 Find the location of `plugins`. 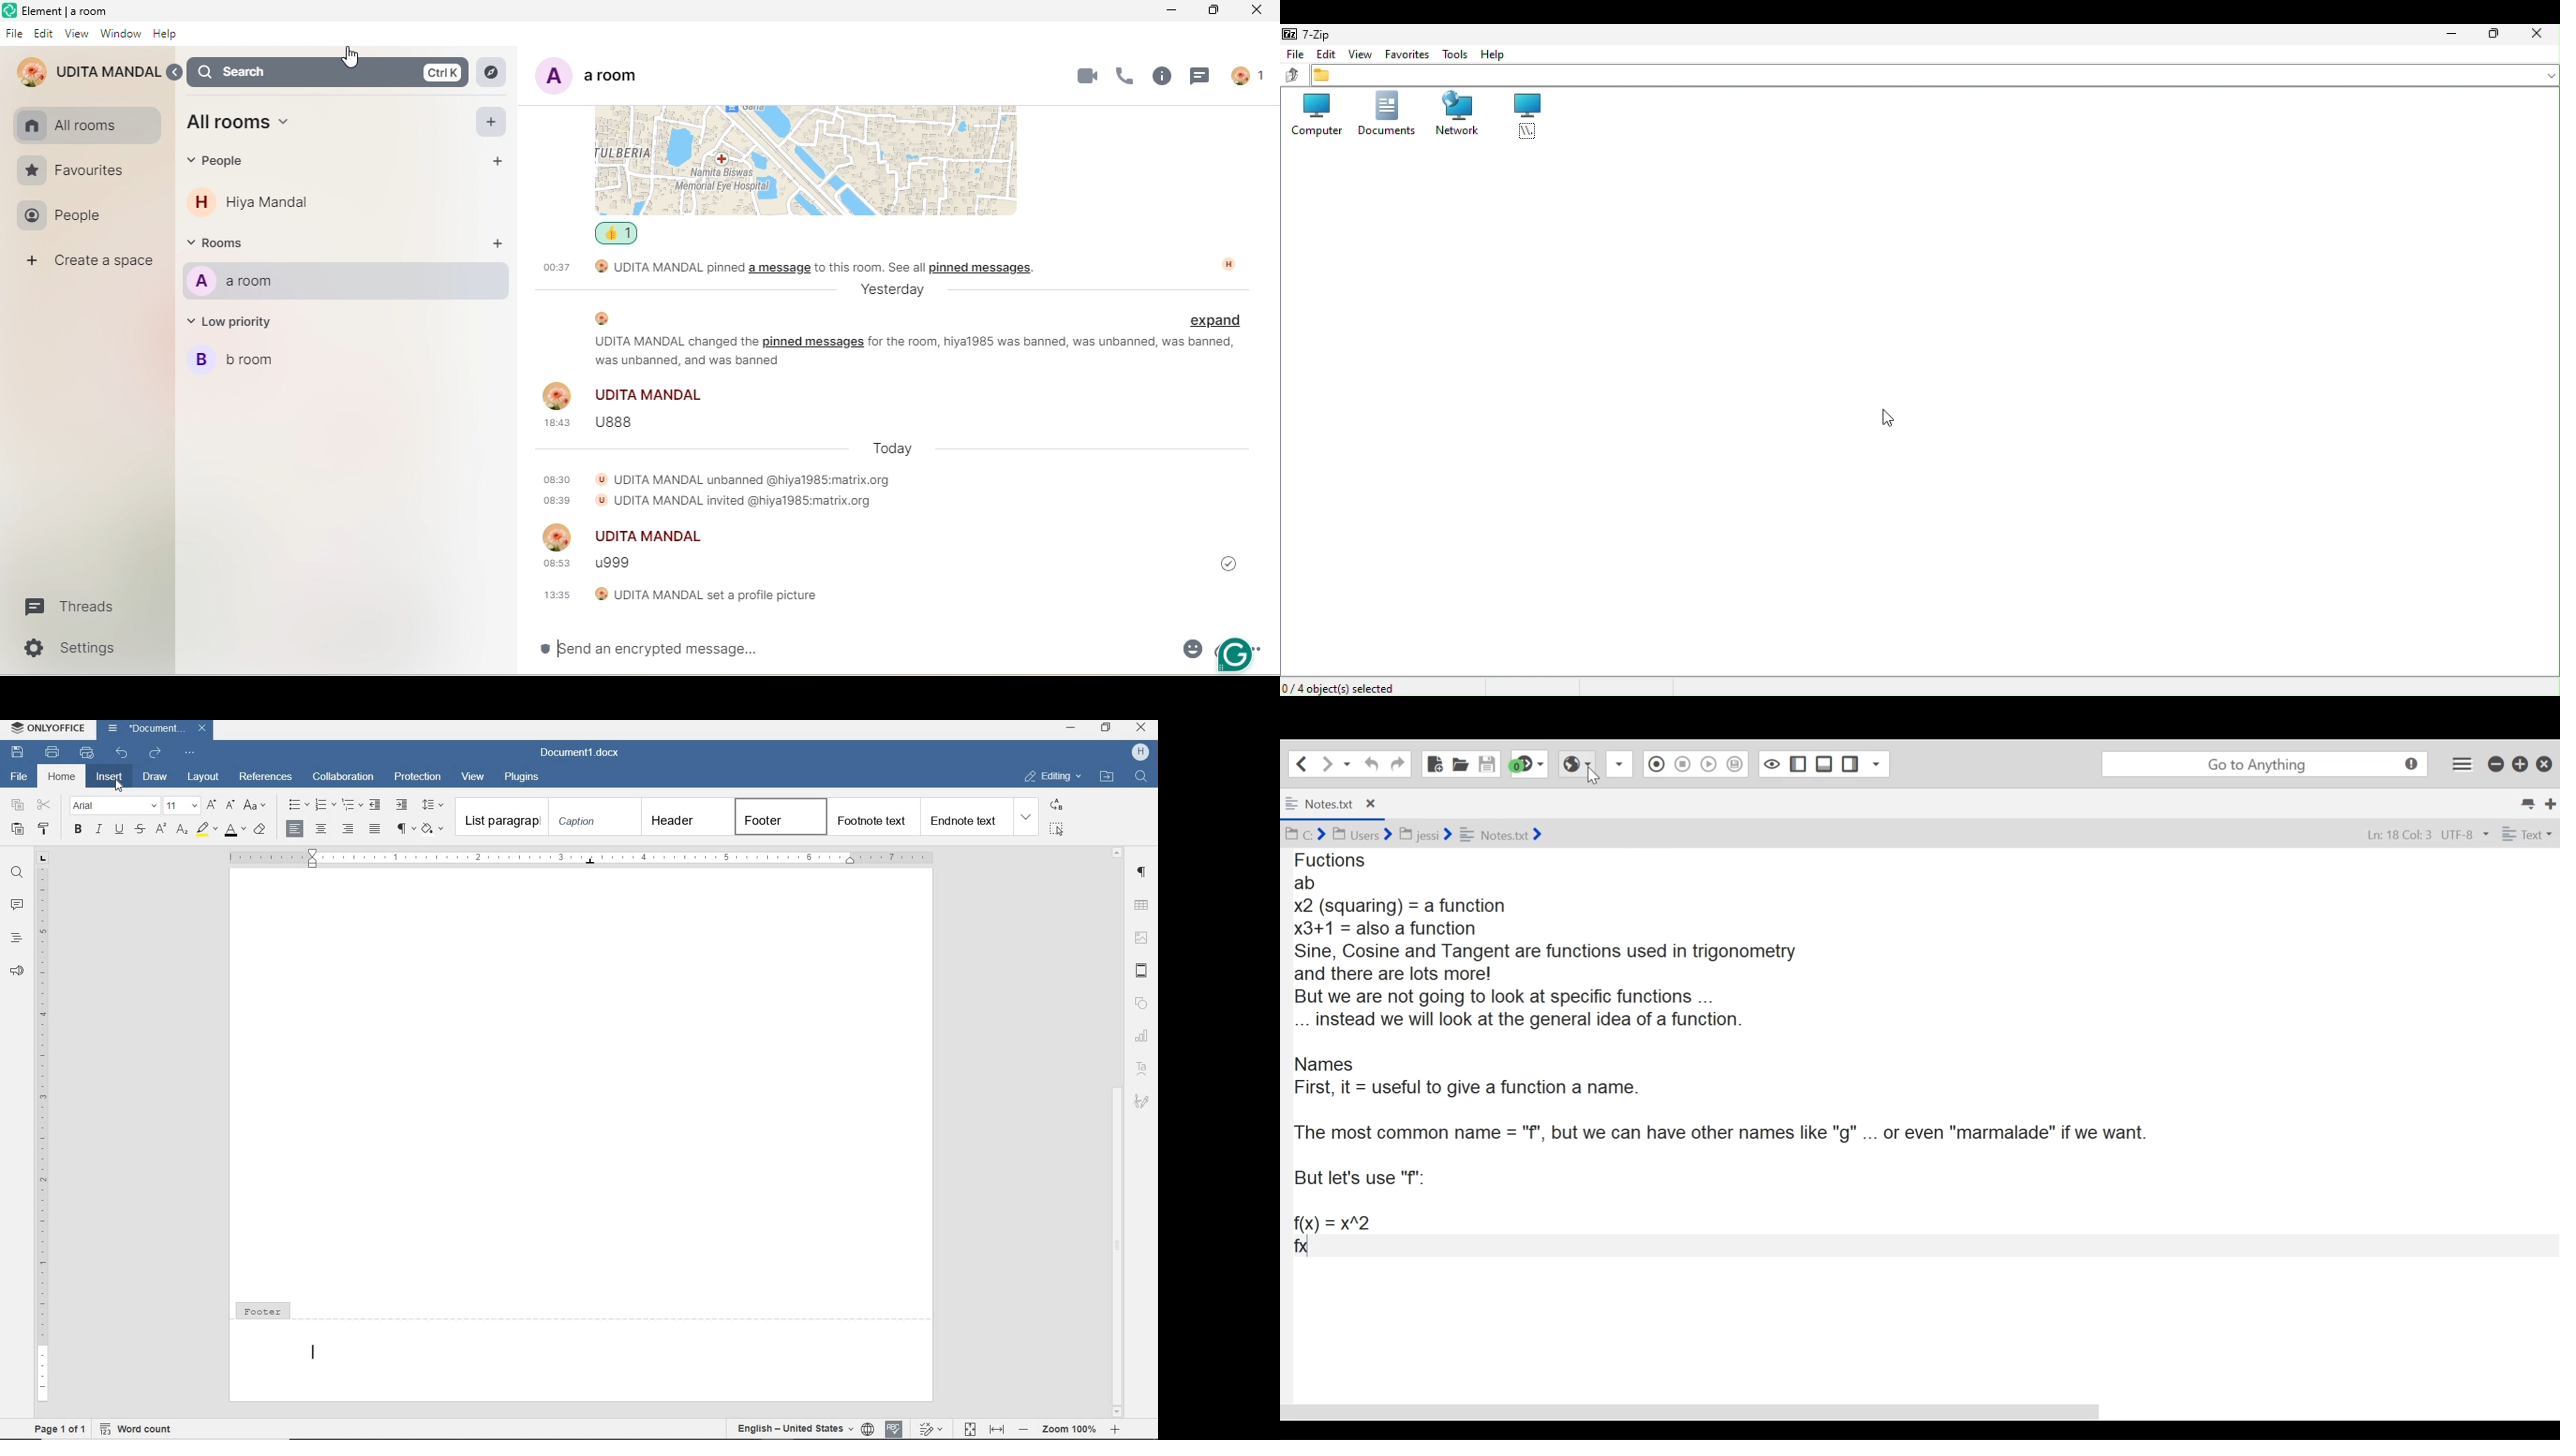

plugins is located at coordinates (523, 778).